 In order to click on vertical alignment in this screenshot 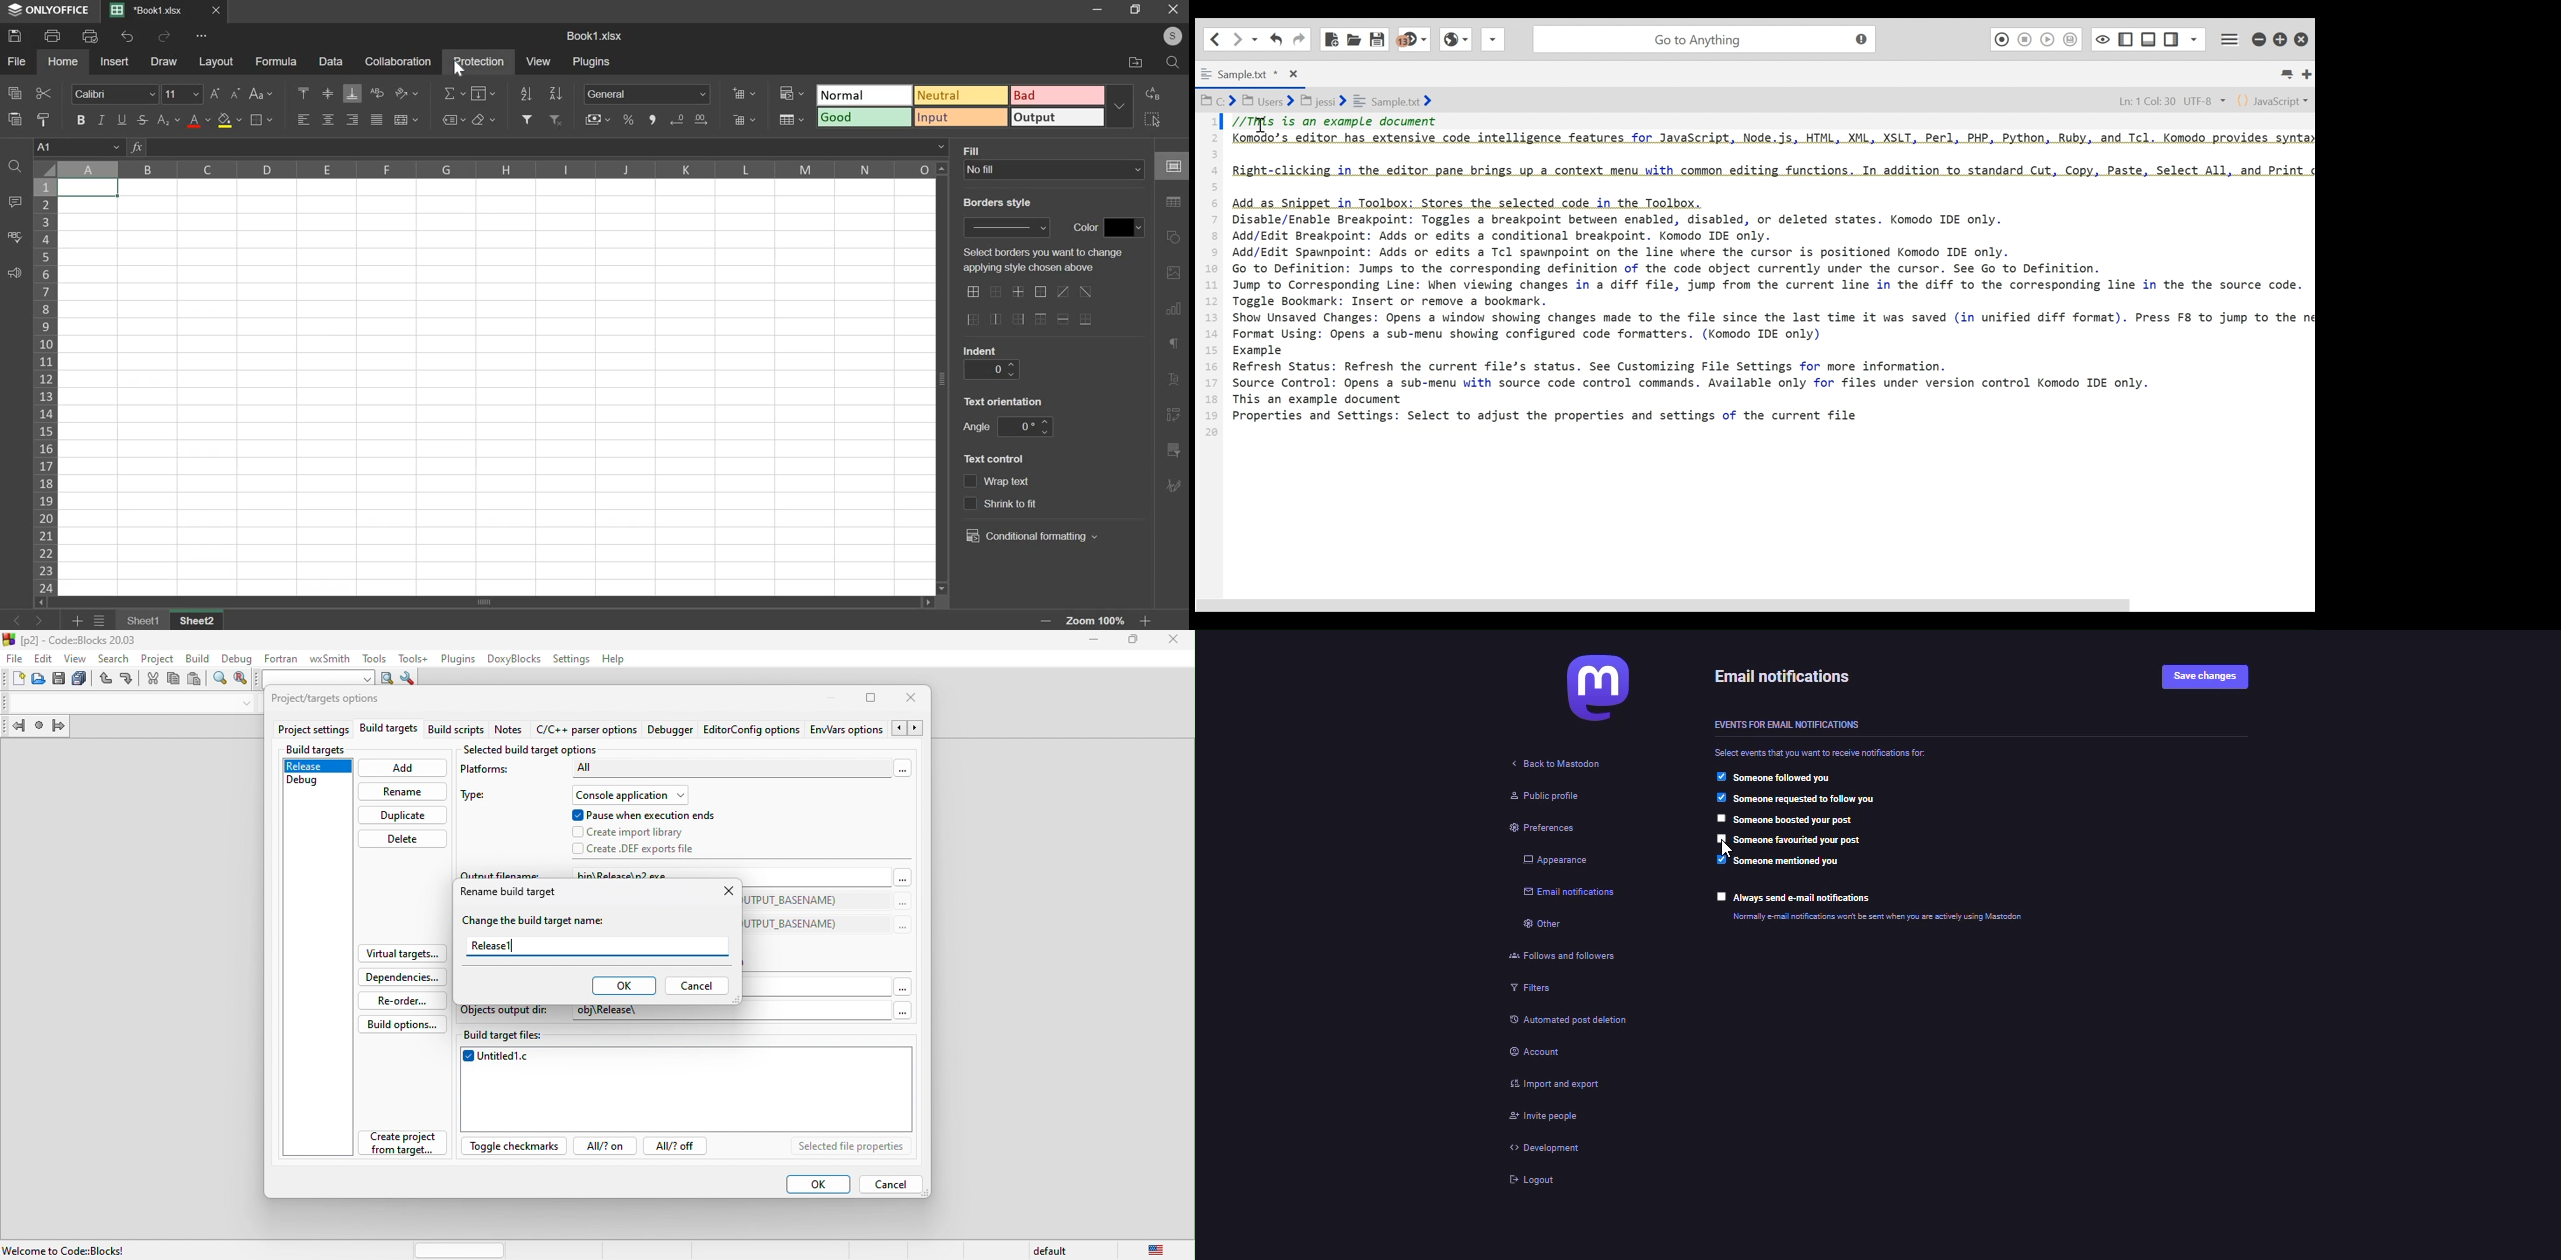, I will do `click(303, 94)`.